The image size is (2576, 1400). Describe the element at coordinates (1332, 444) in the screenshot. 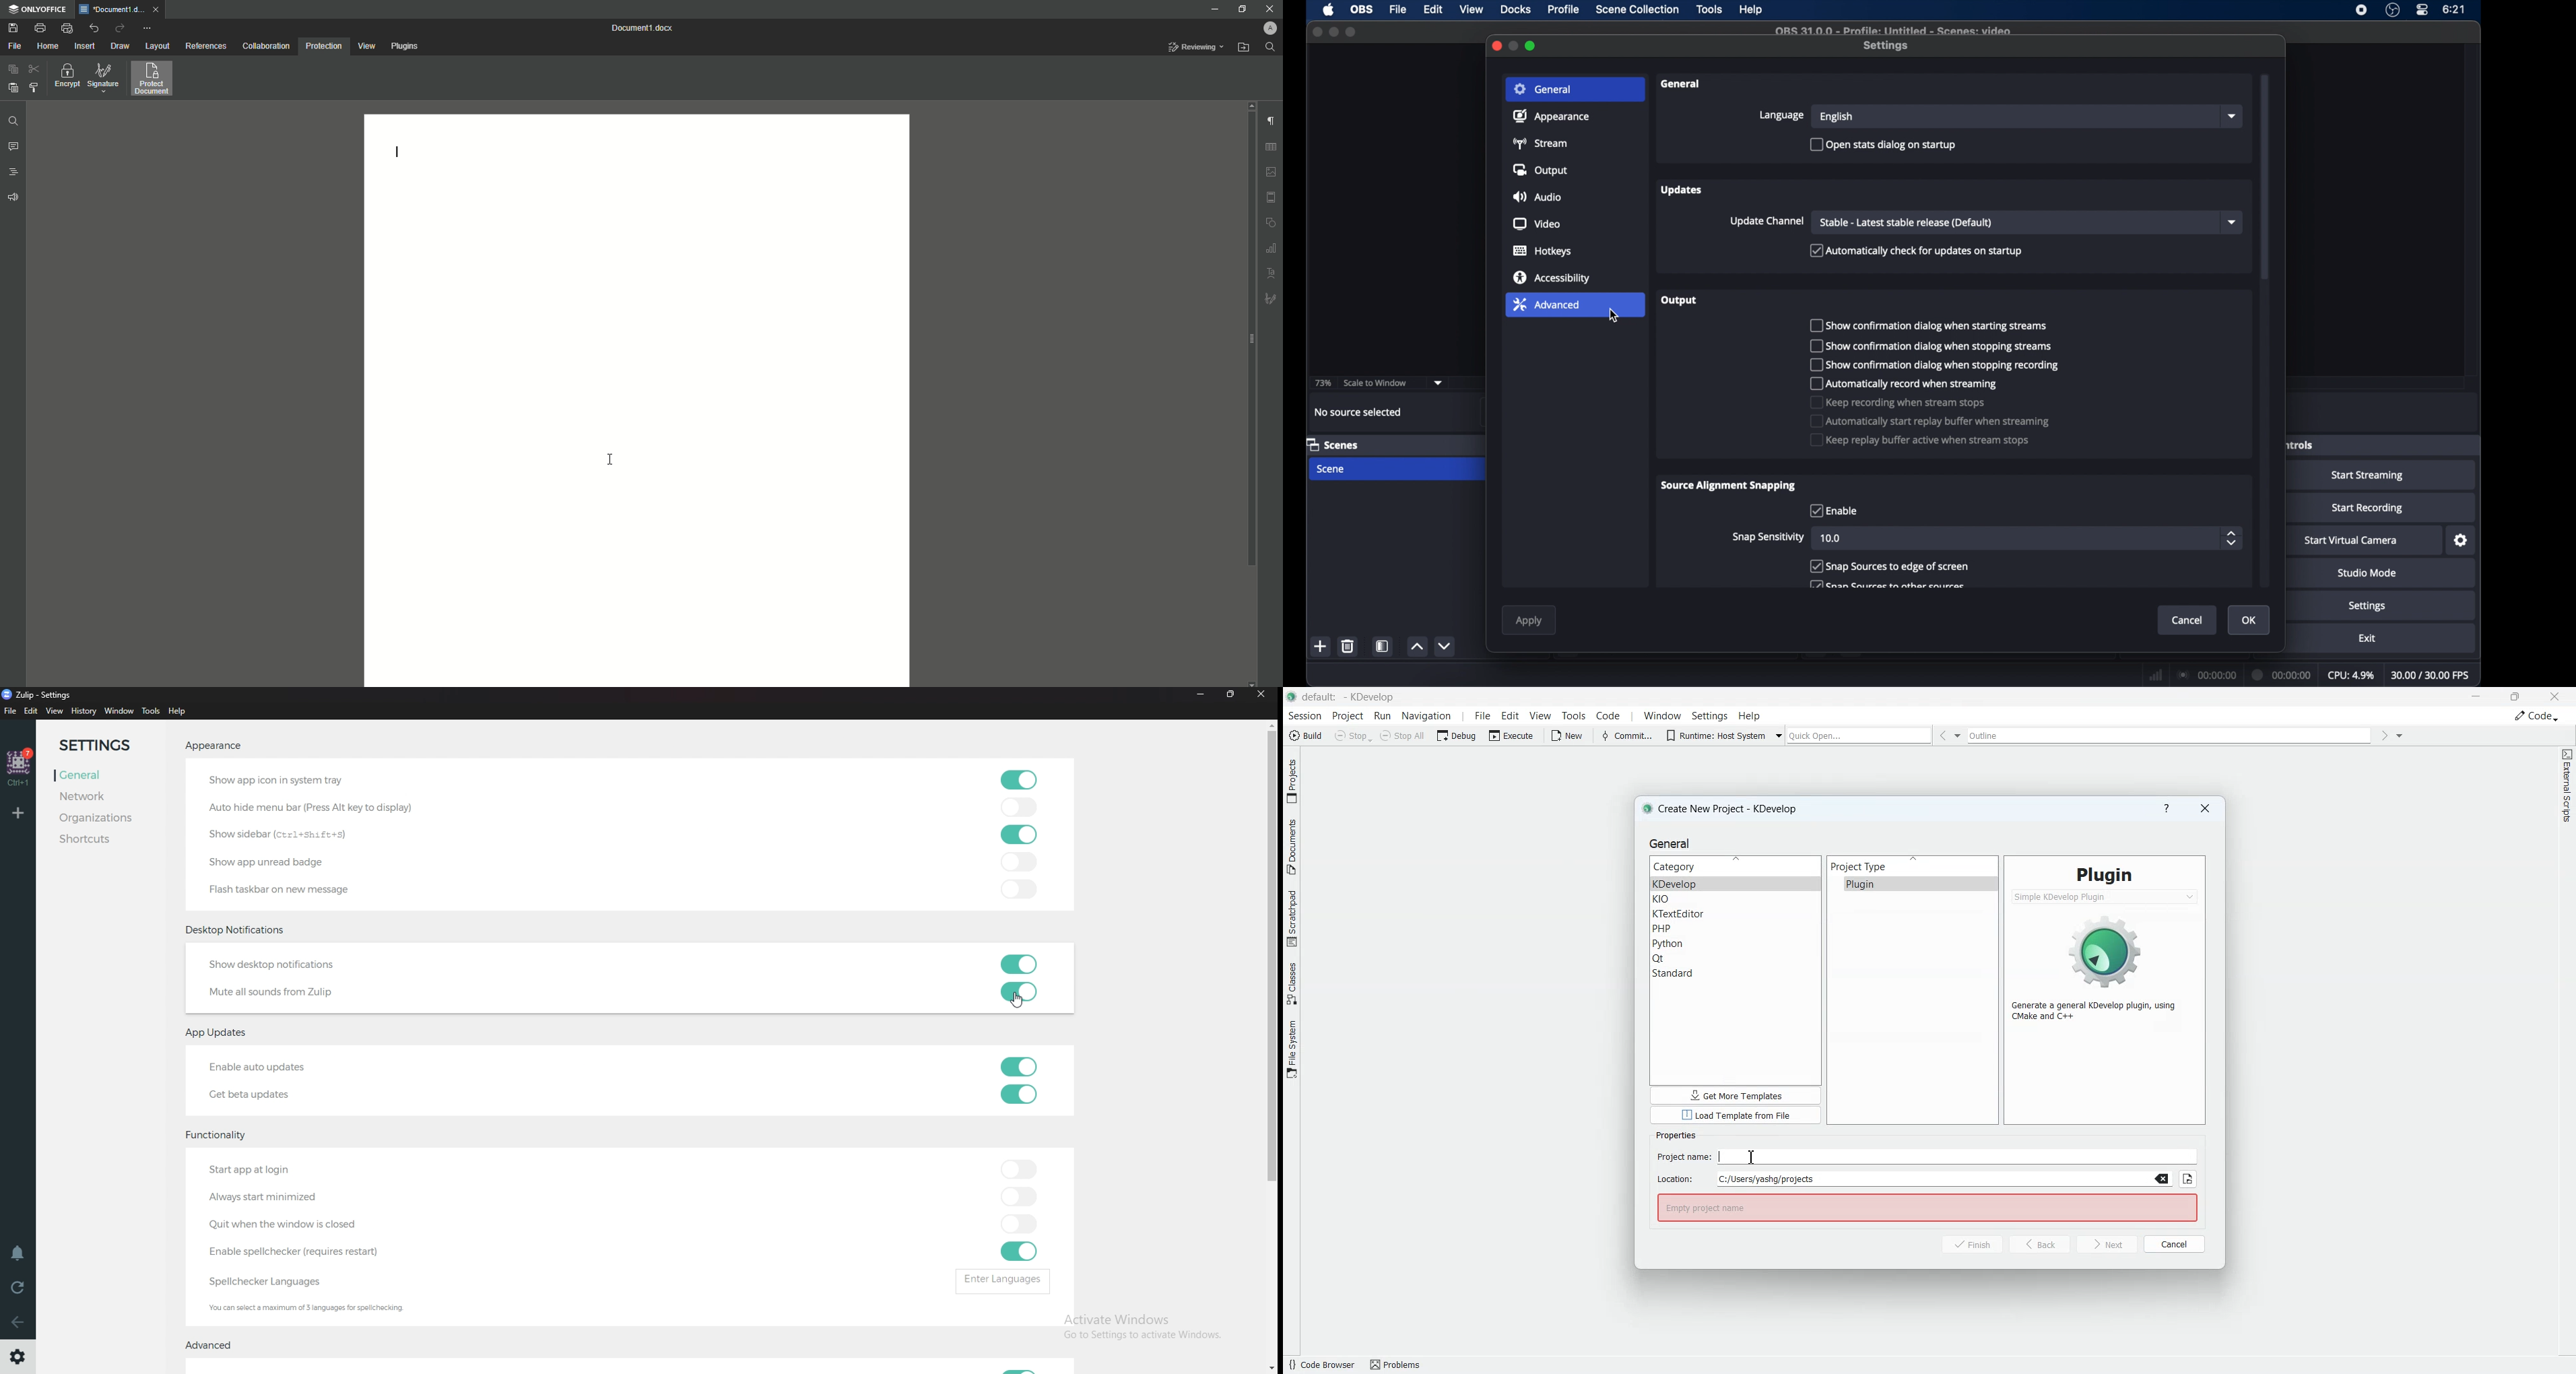

I see `scenes` at that location.